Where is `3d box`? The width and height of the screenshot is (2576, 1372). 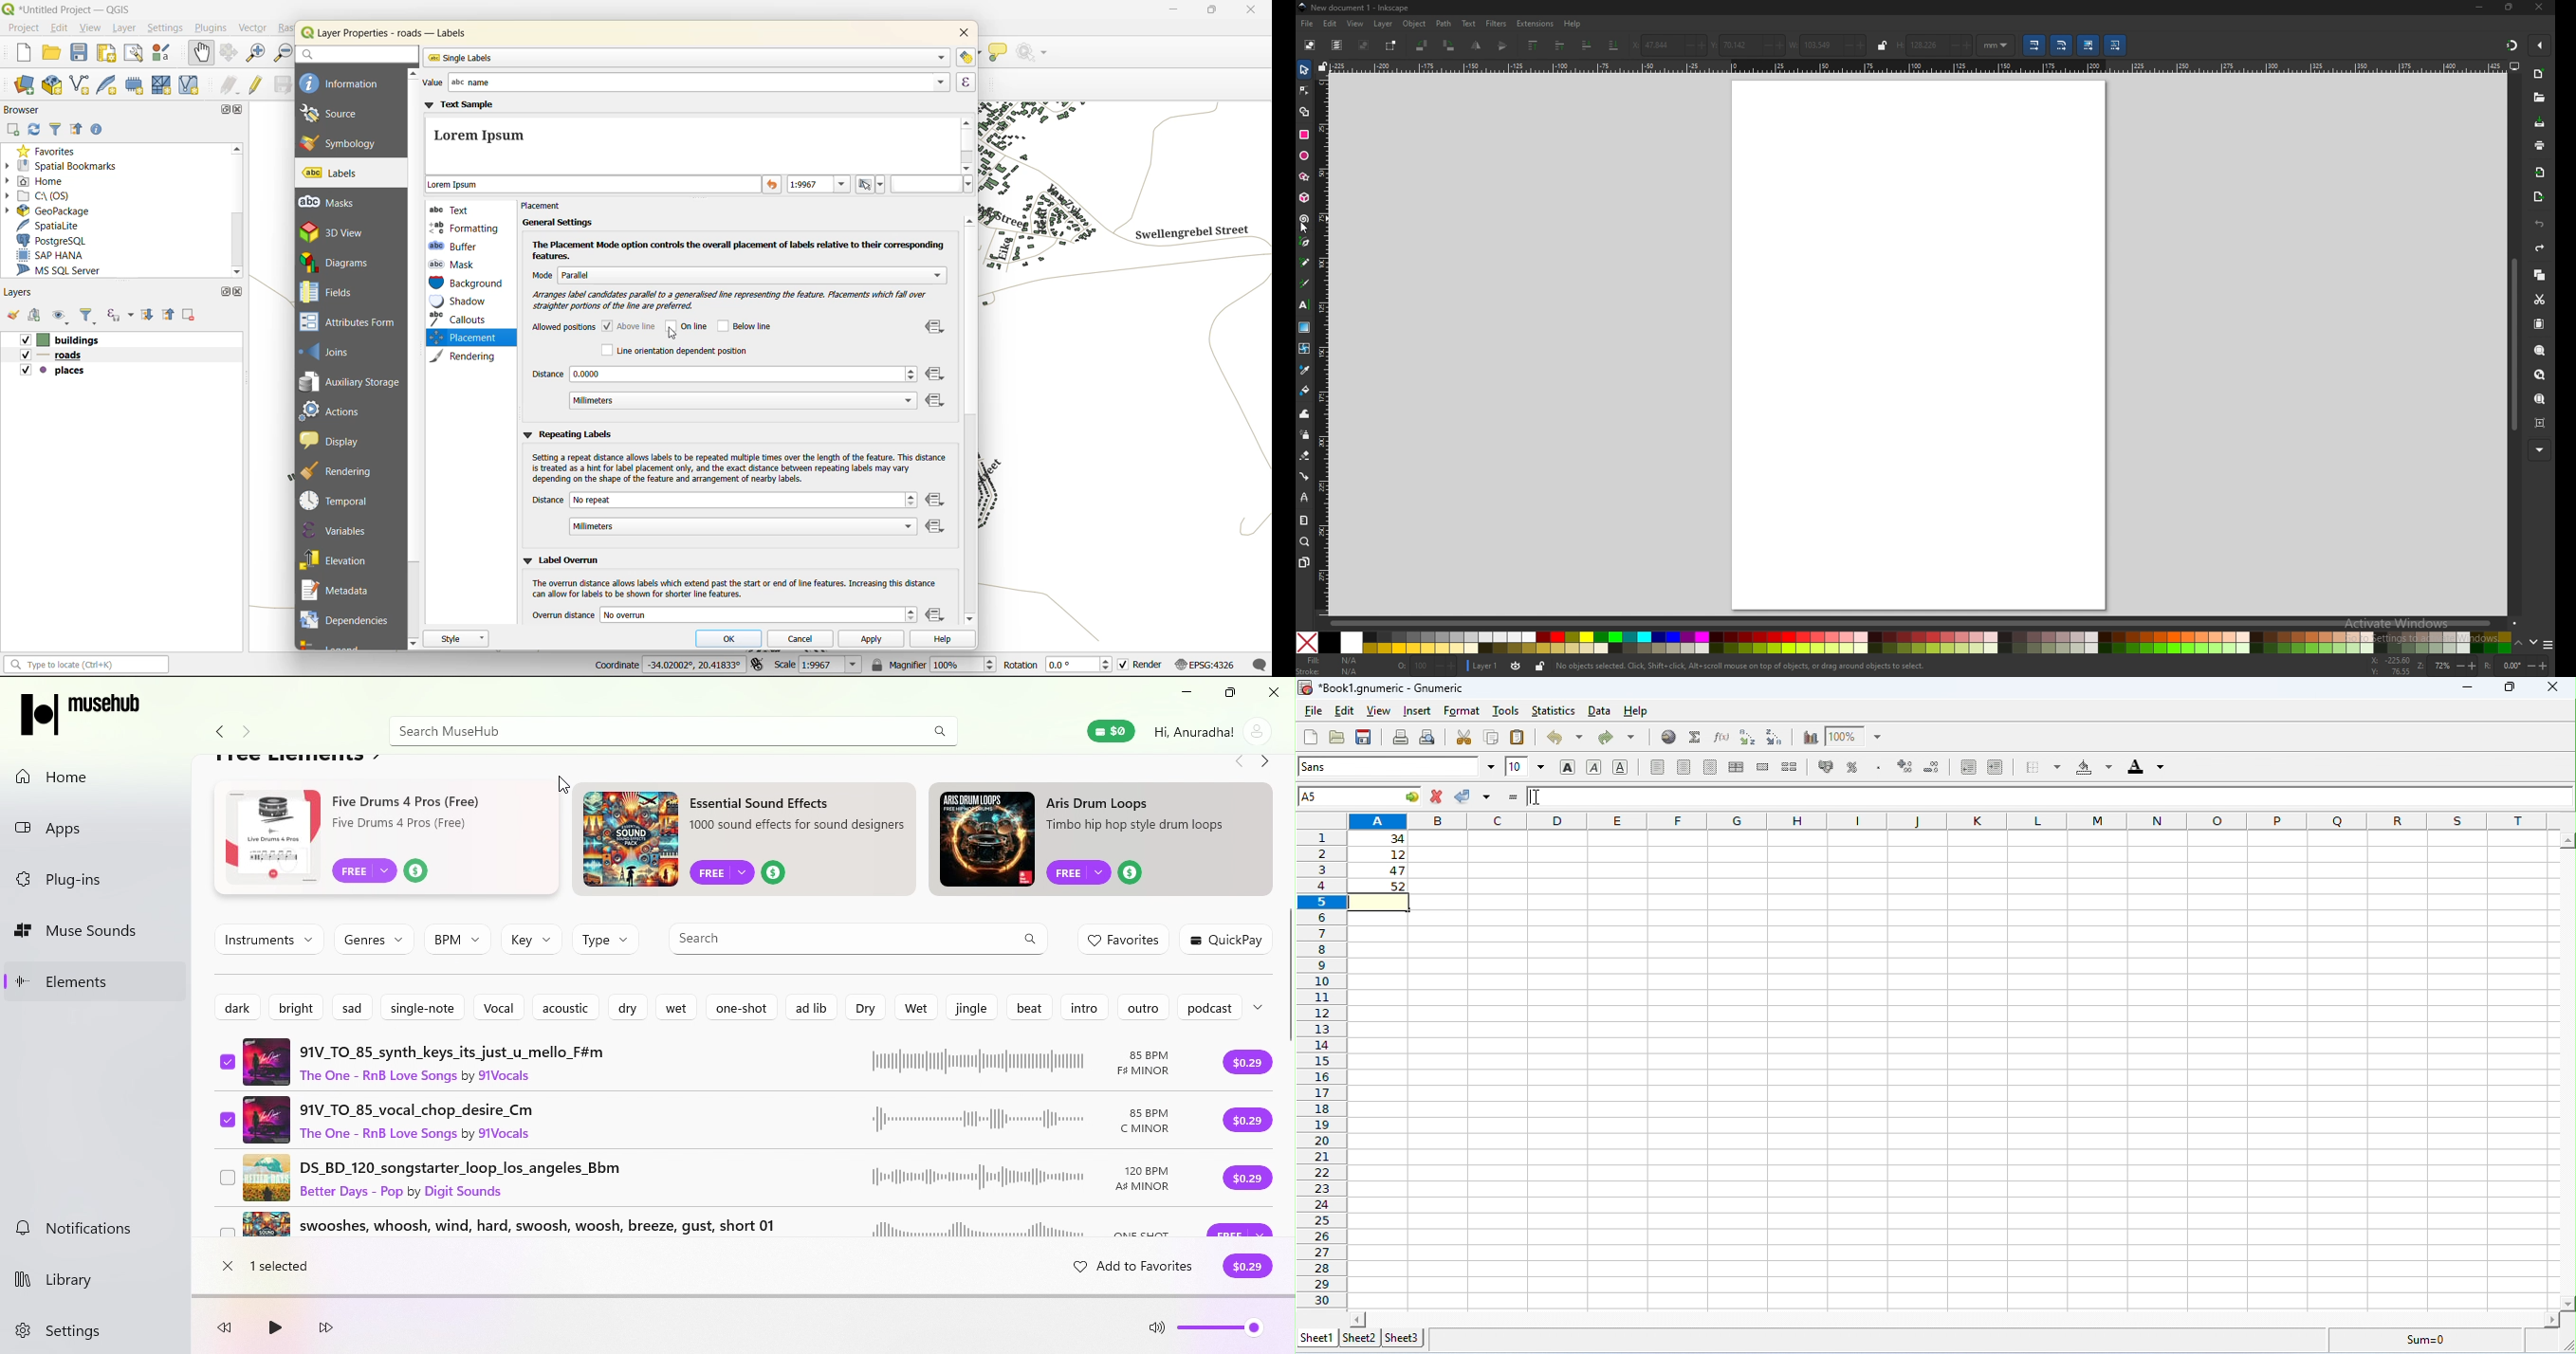 3d box is located at coordinates (1304, 199).